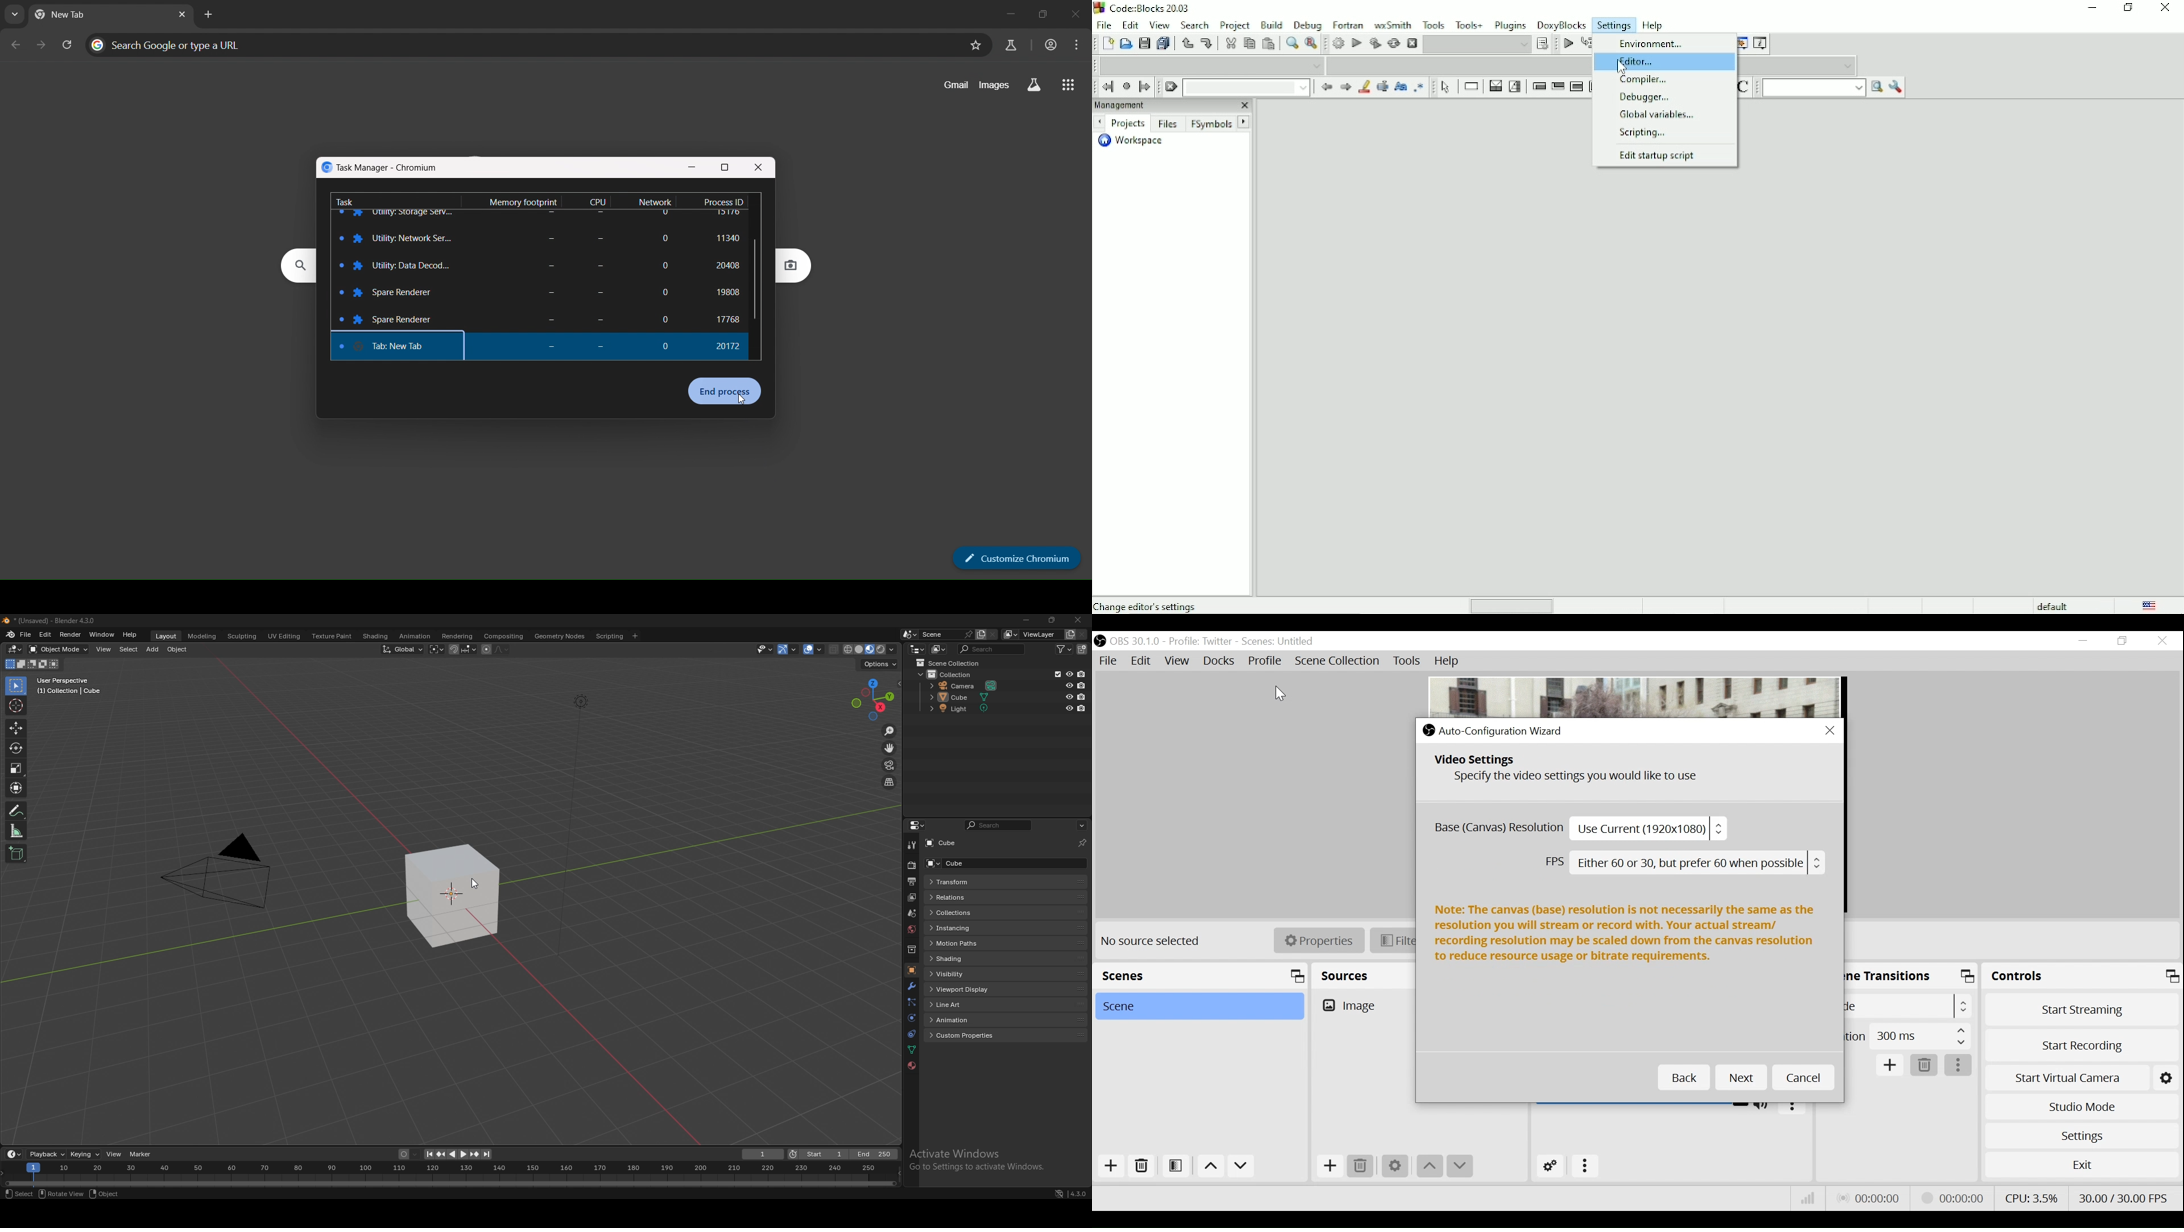 This screenshot has height=1232, width=2184. What do you see at coordinates (1539, 87) in the screenshot?
I see `Entry condition loop` at bounding box center [1539, 87].